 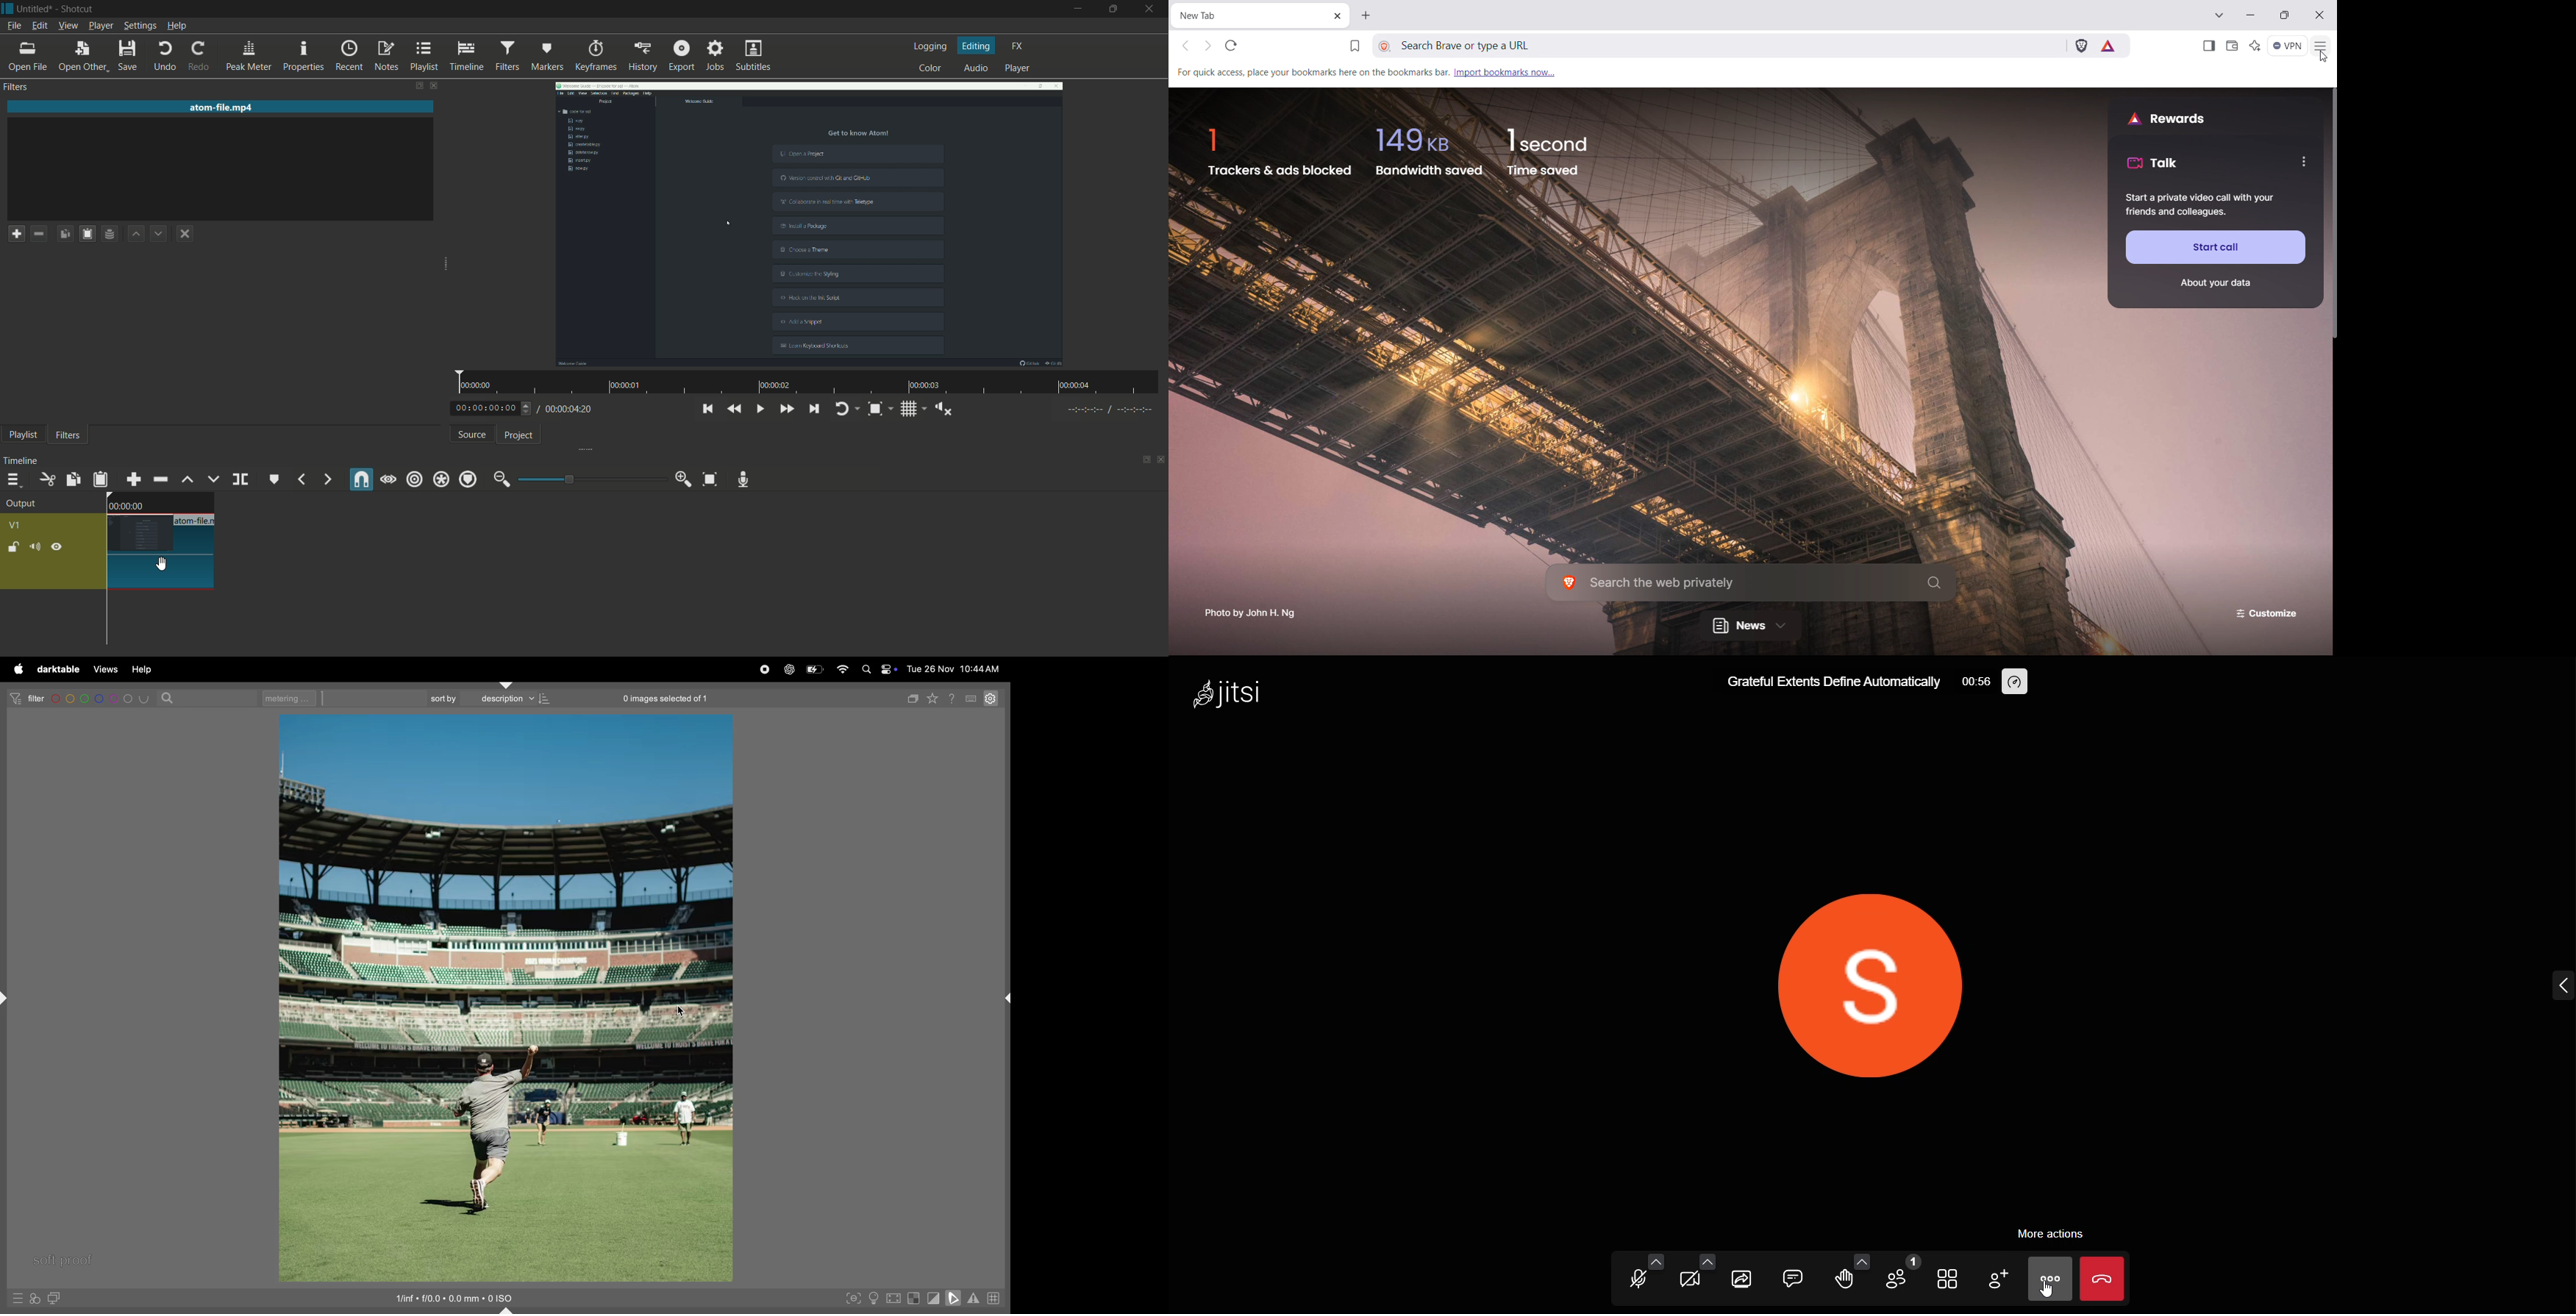 What do you see at coordinates (2251, 15) in the screenshot?
I see `minimize` at bounding box center [2251, 15].